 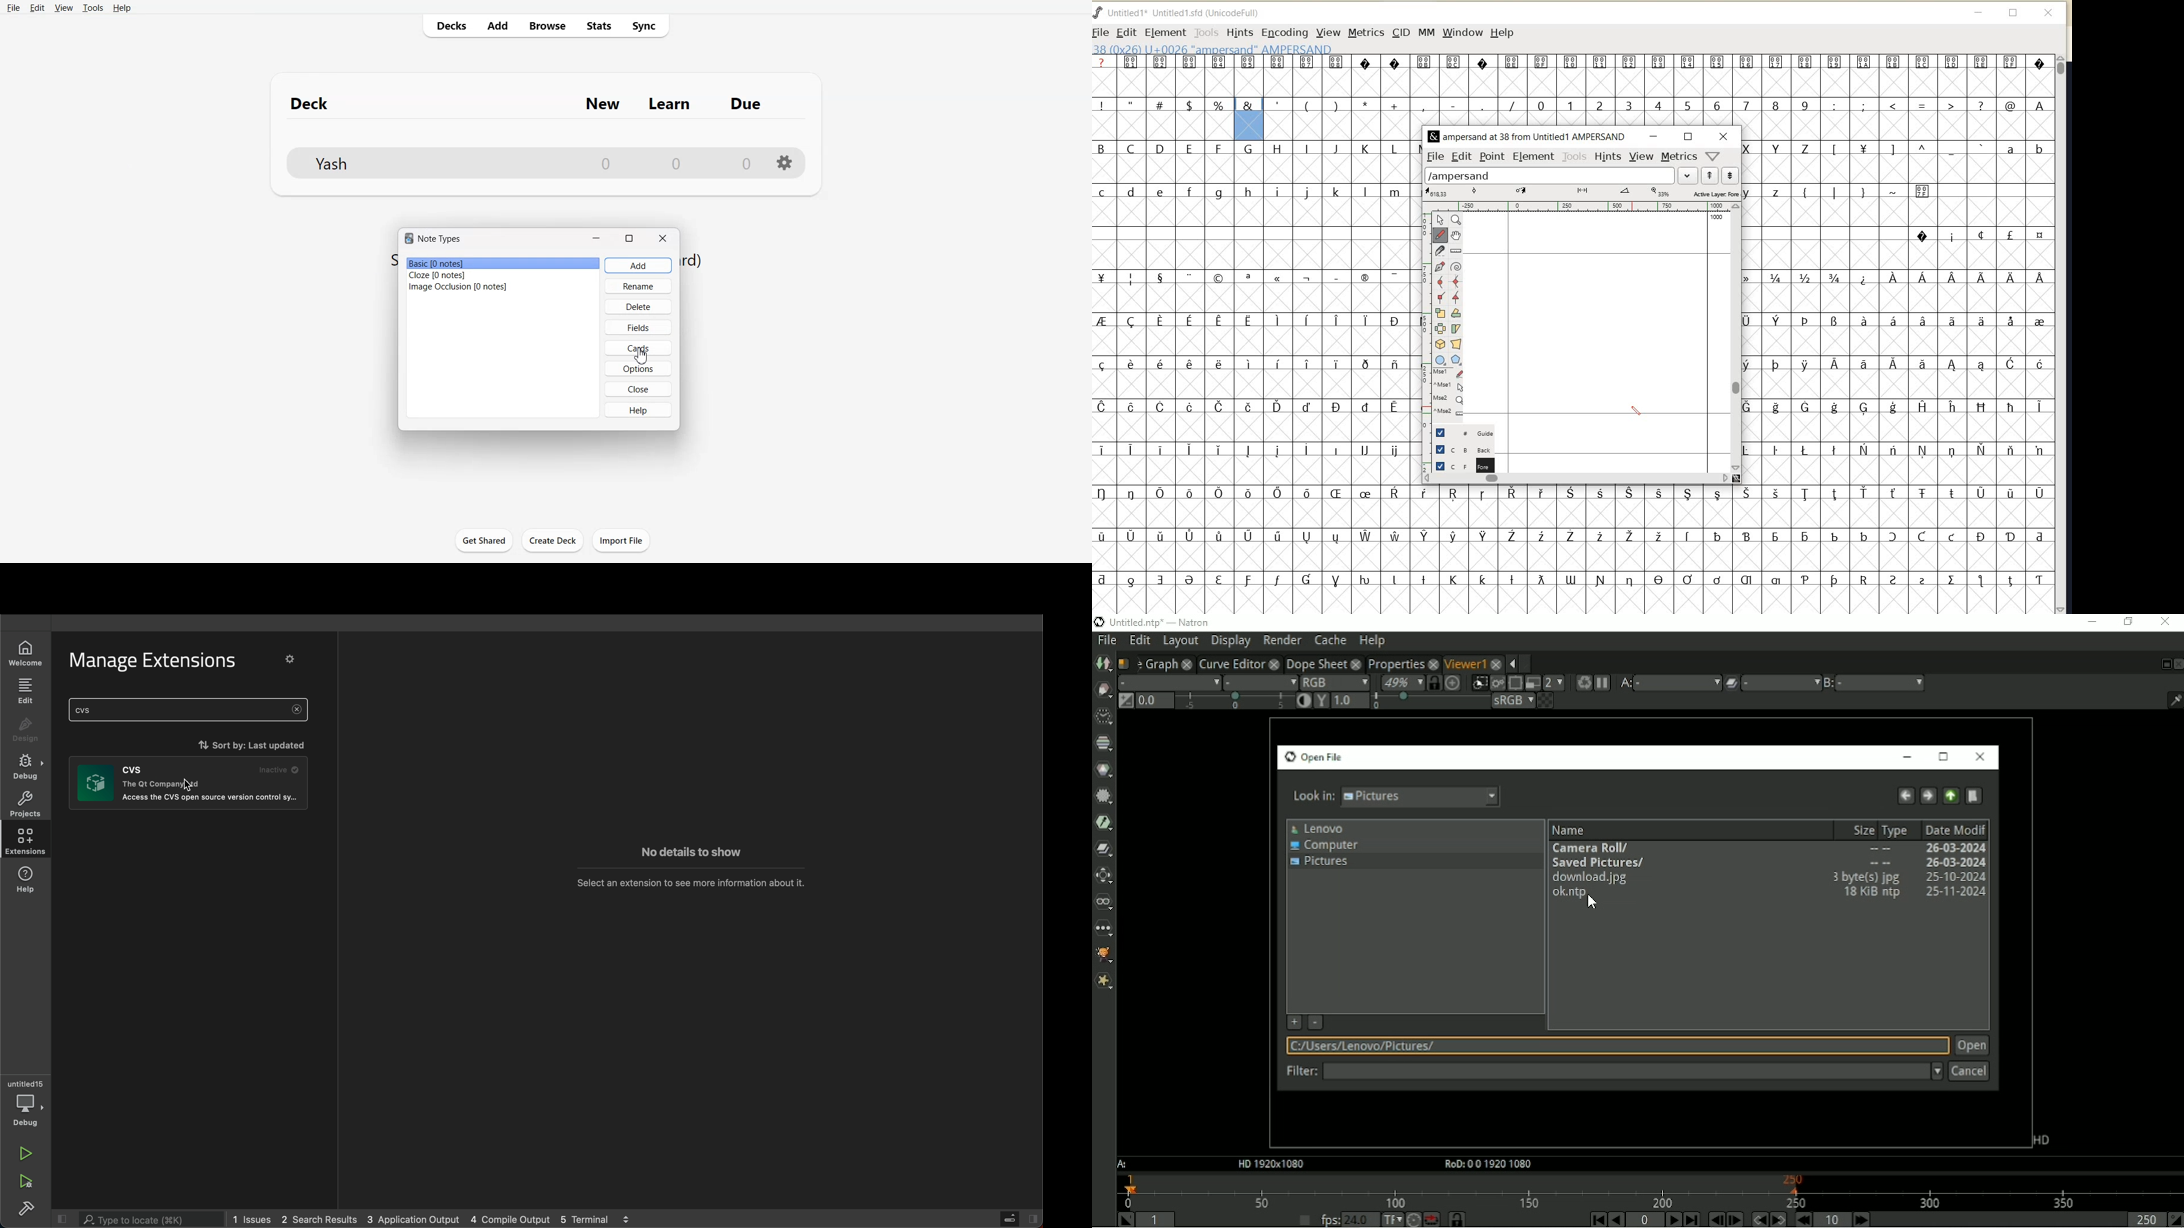 I want to click on ELEMENT, so click(x=1533, y=157).